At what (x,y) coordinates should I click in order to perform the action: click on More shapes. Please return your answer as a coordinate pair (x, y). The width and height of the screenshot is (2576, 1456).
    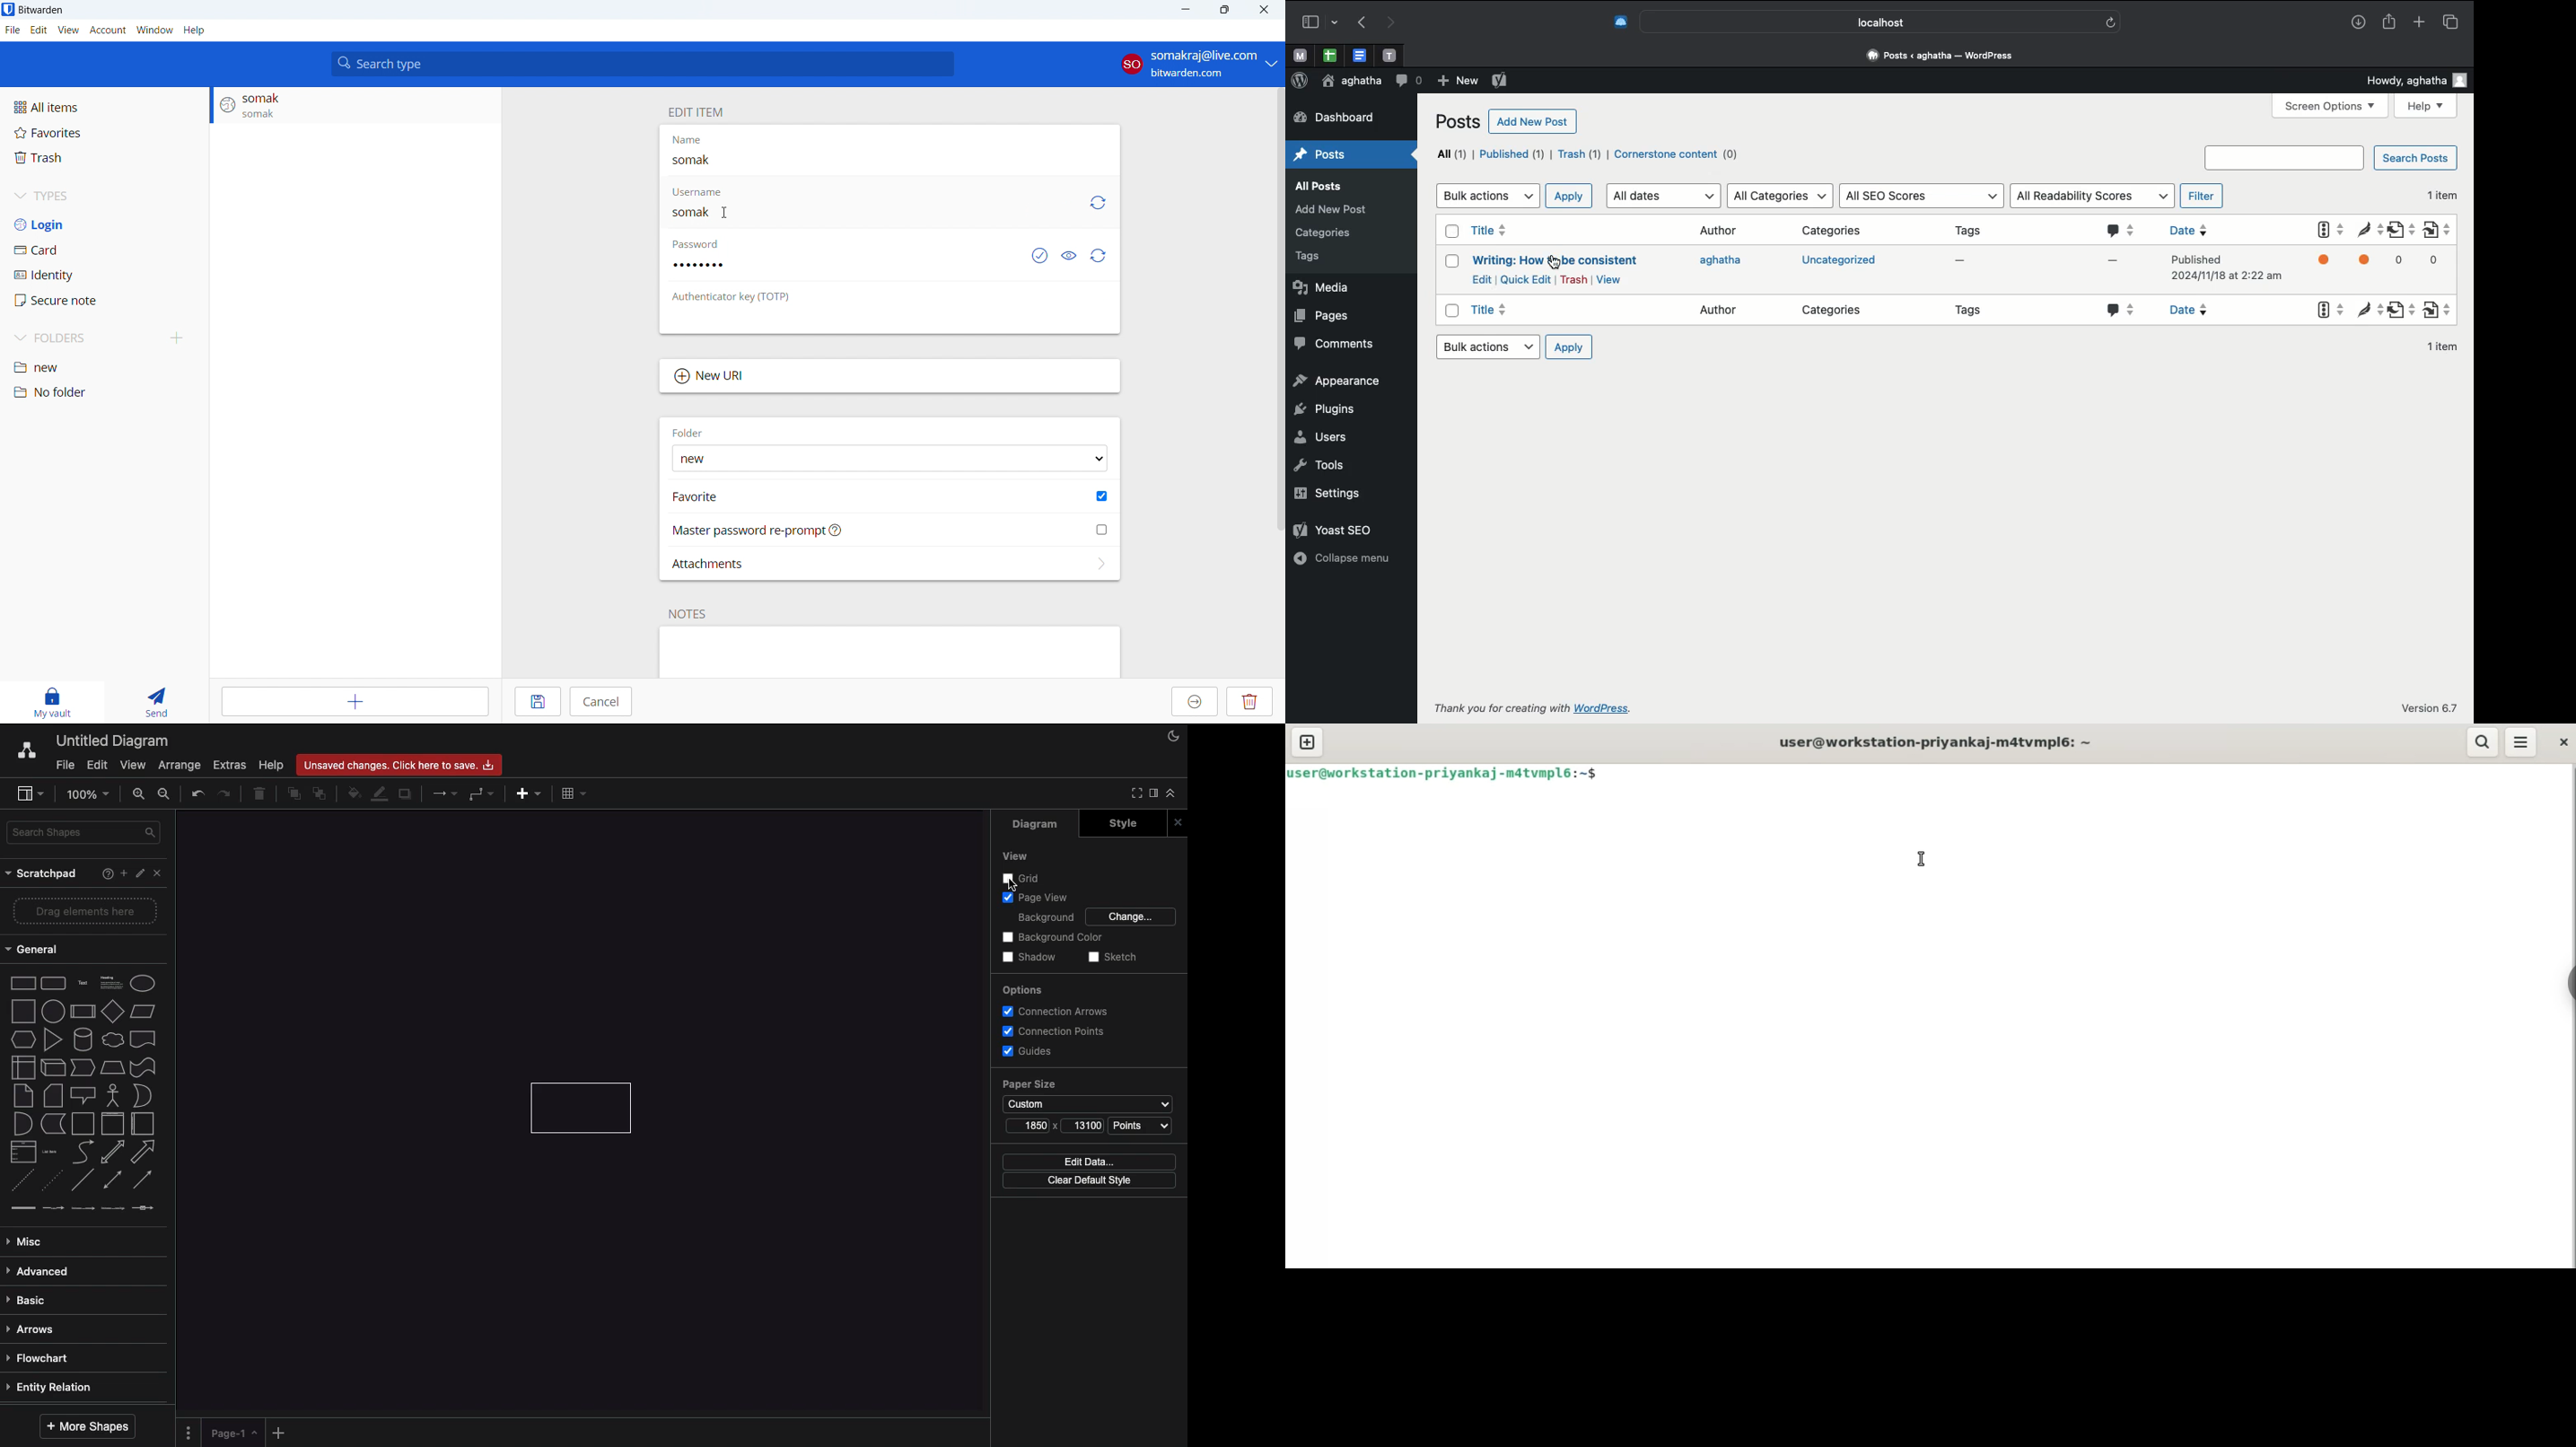
    Looking at the image, I should click on (88, 1426).